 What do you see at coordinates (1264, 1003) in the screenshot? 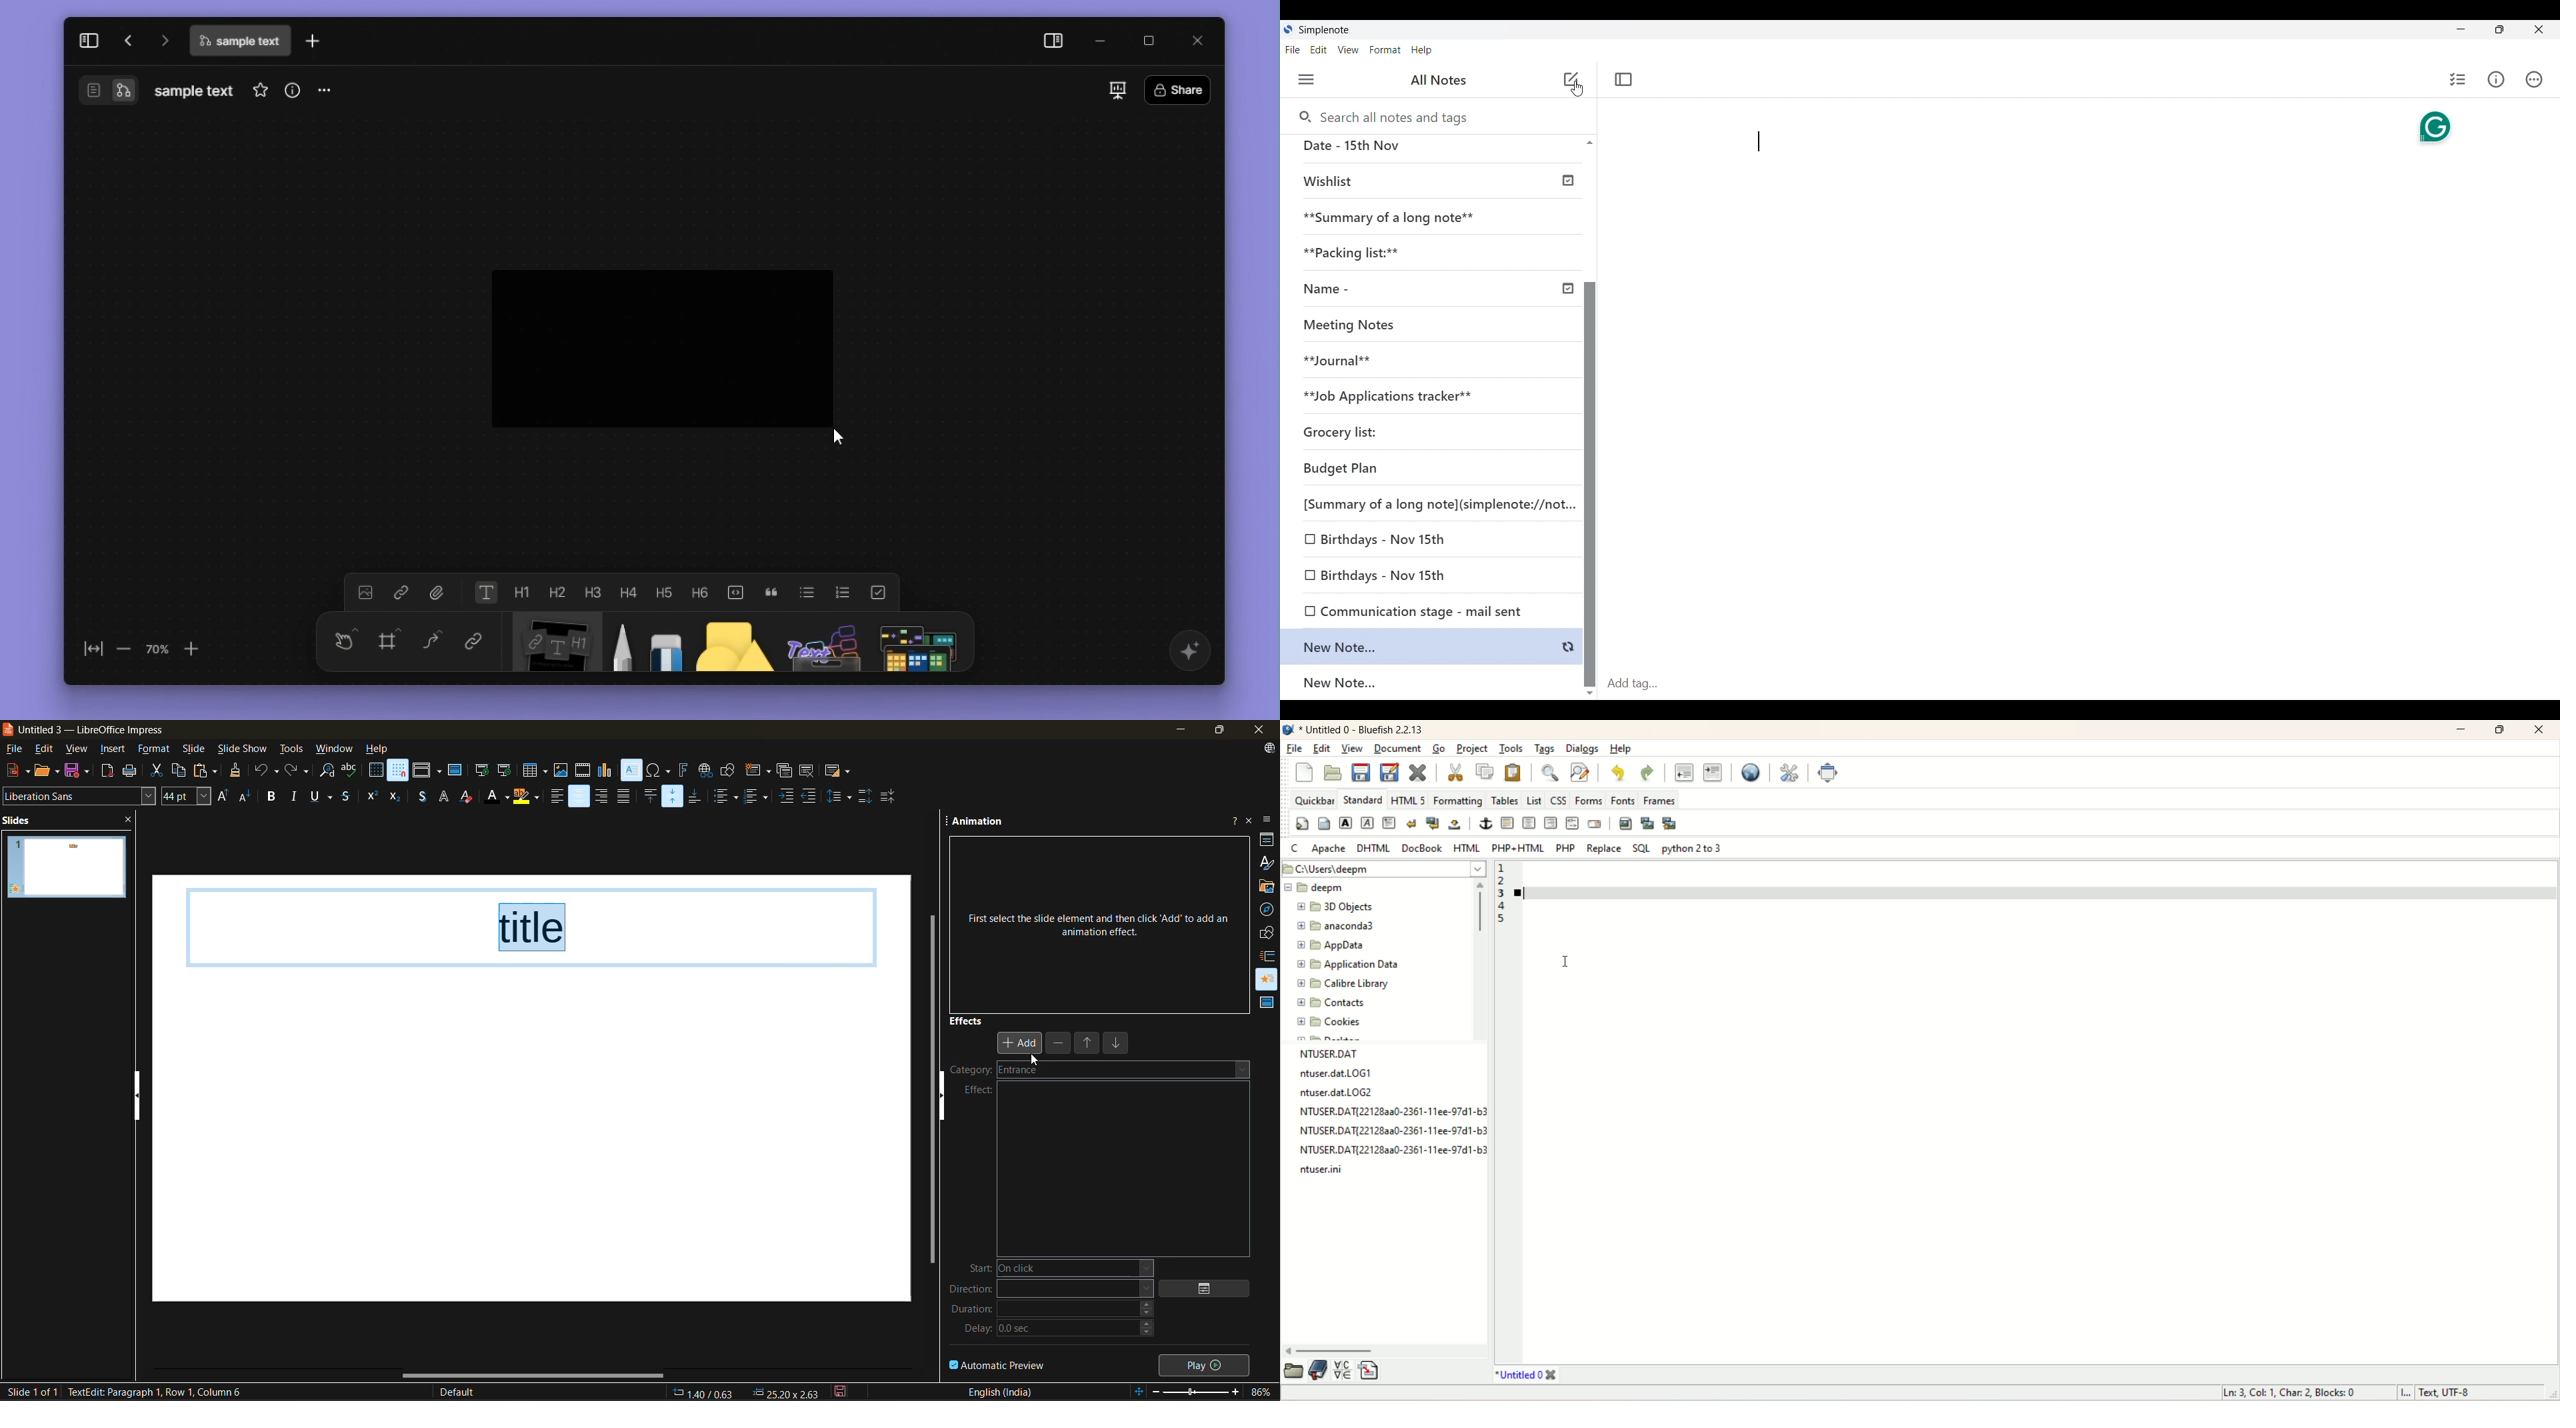
I see `master slides` at bounding box center [1264, 1003].